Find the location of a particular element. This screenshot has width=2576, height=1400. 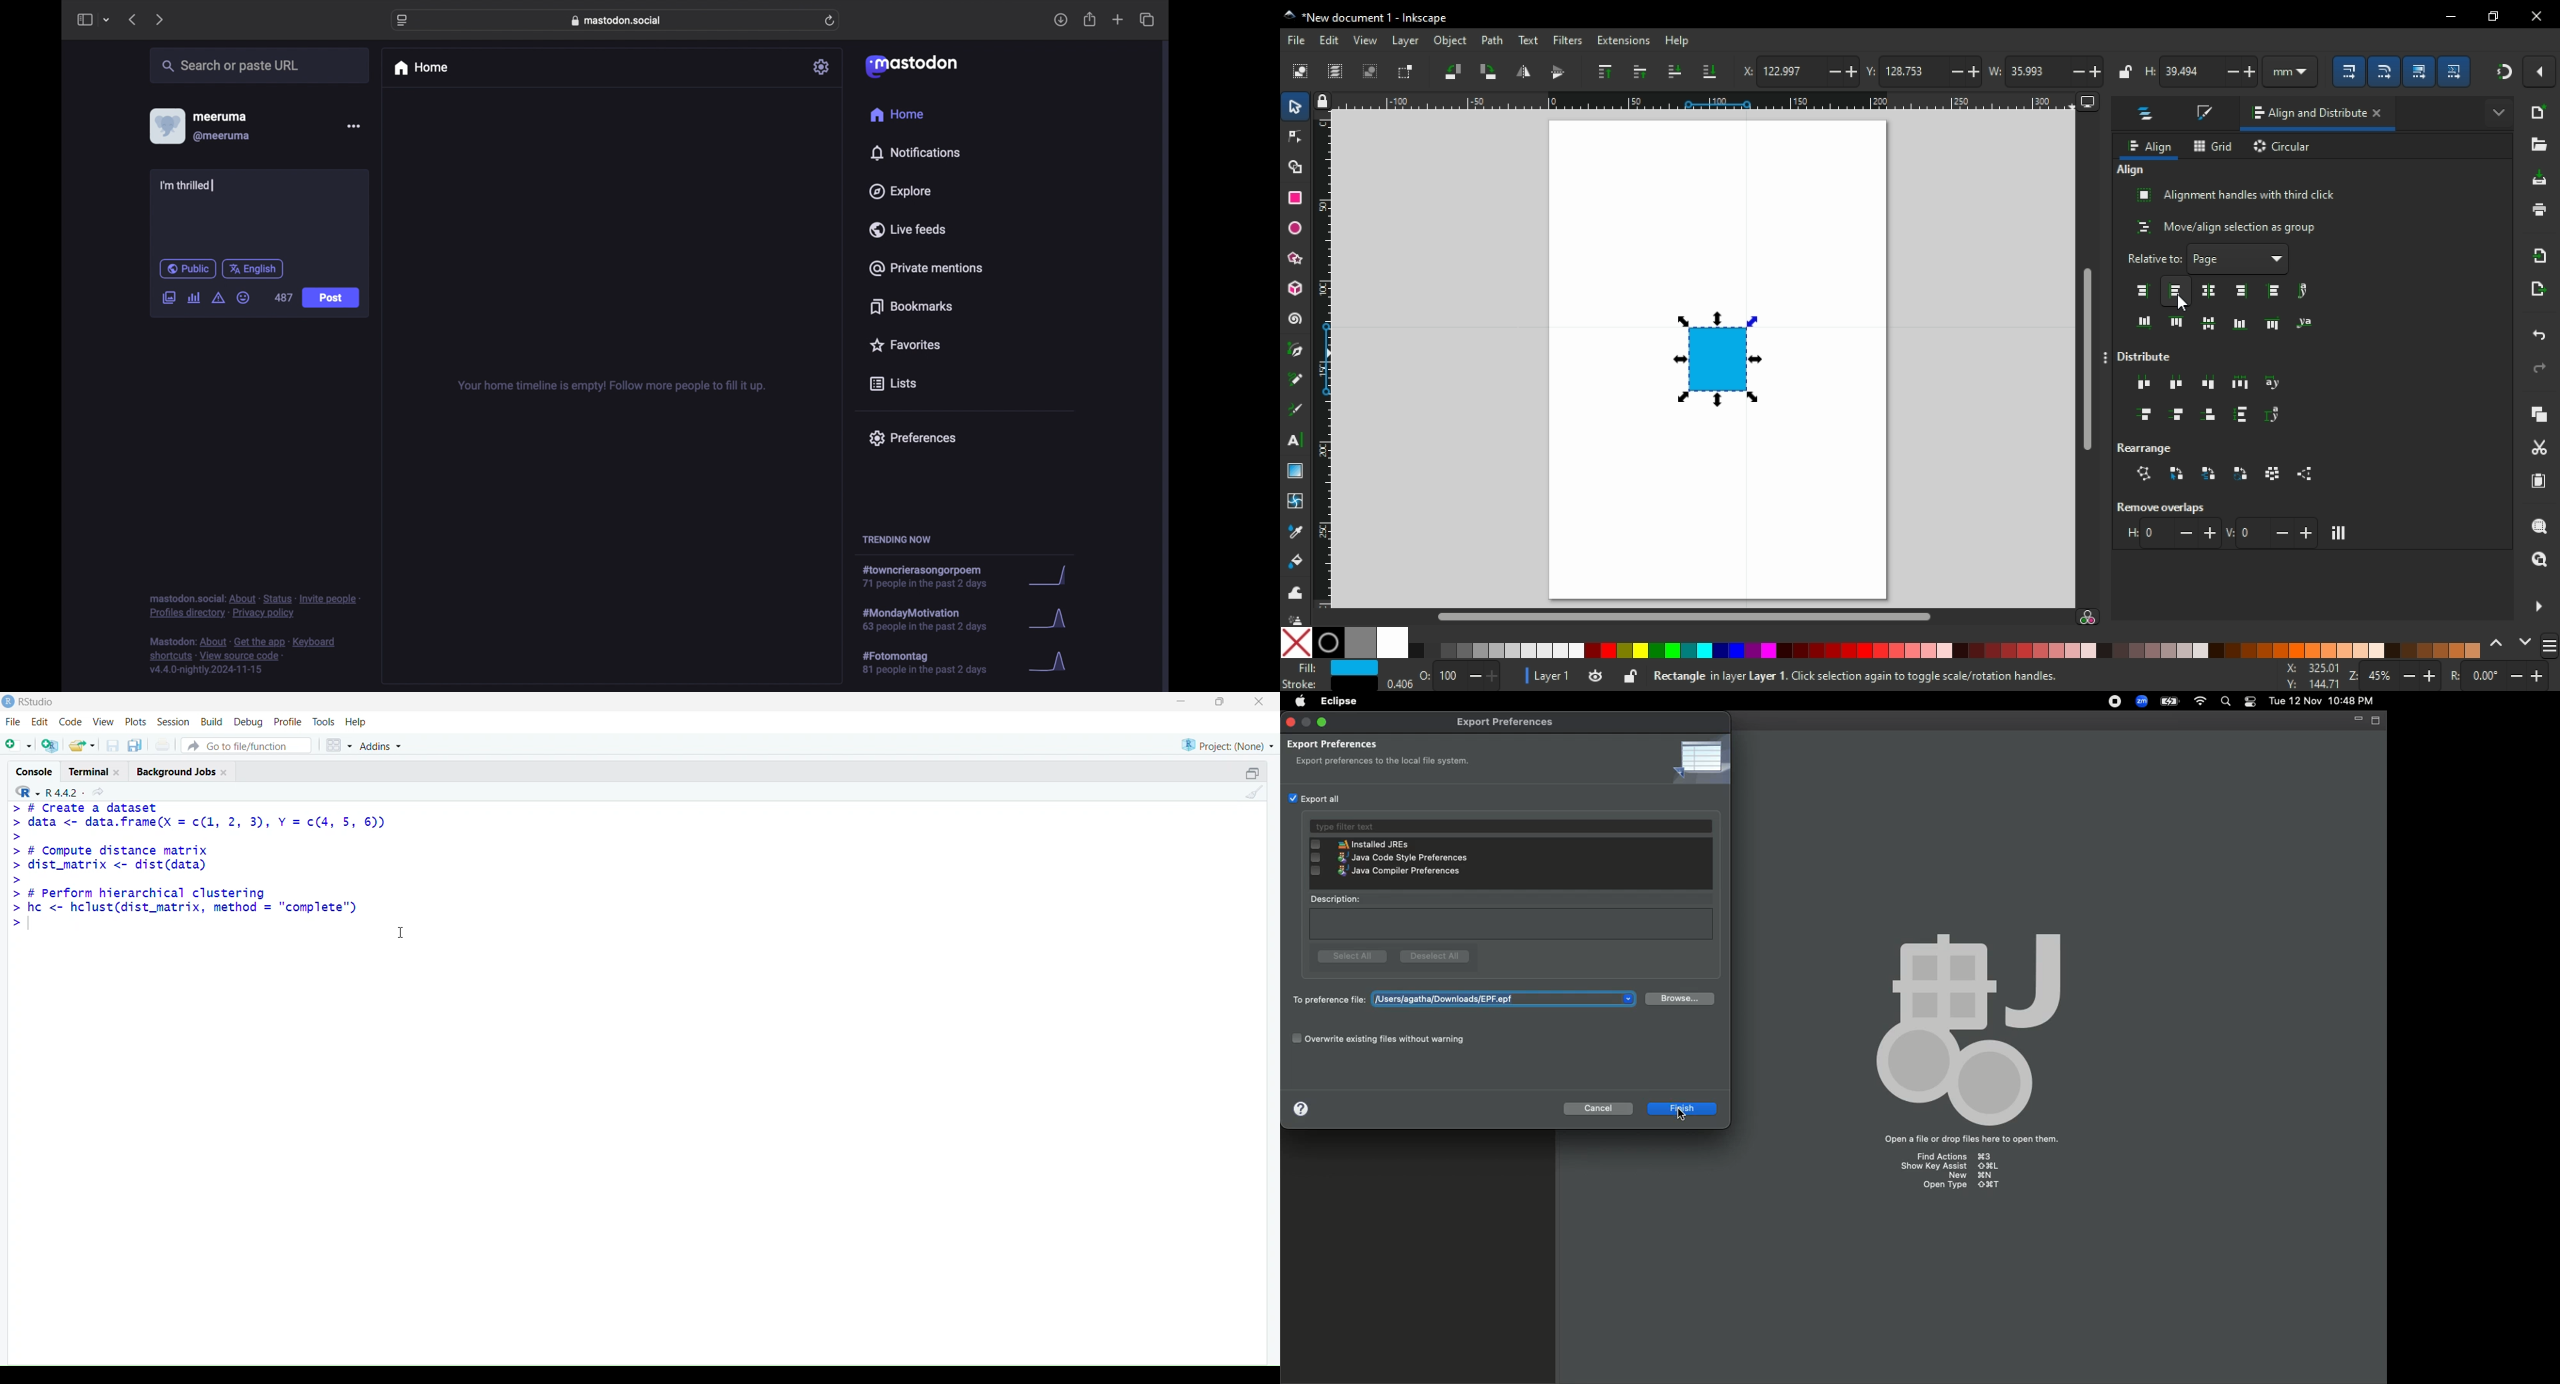

Background Jobs is located at coordinates (180, 769).